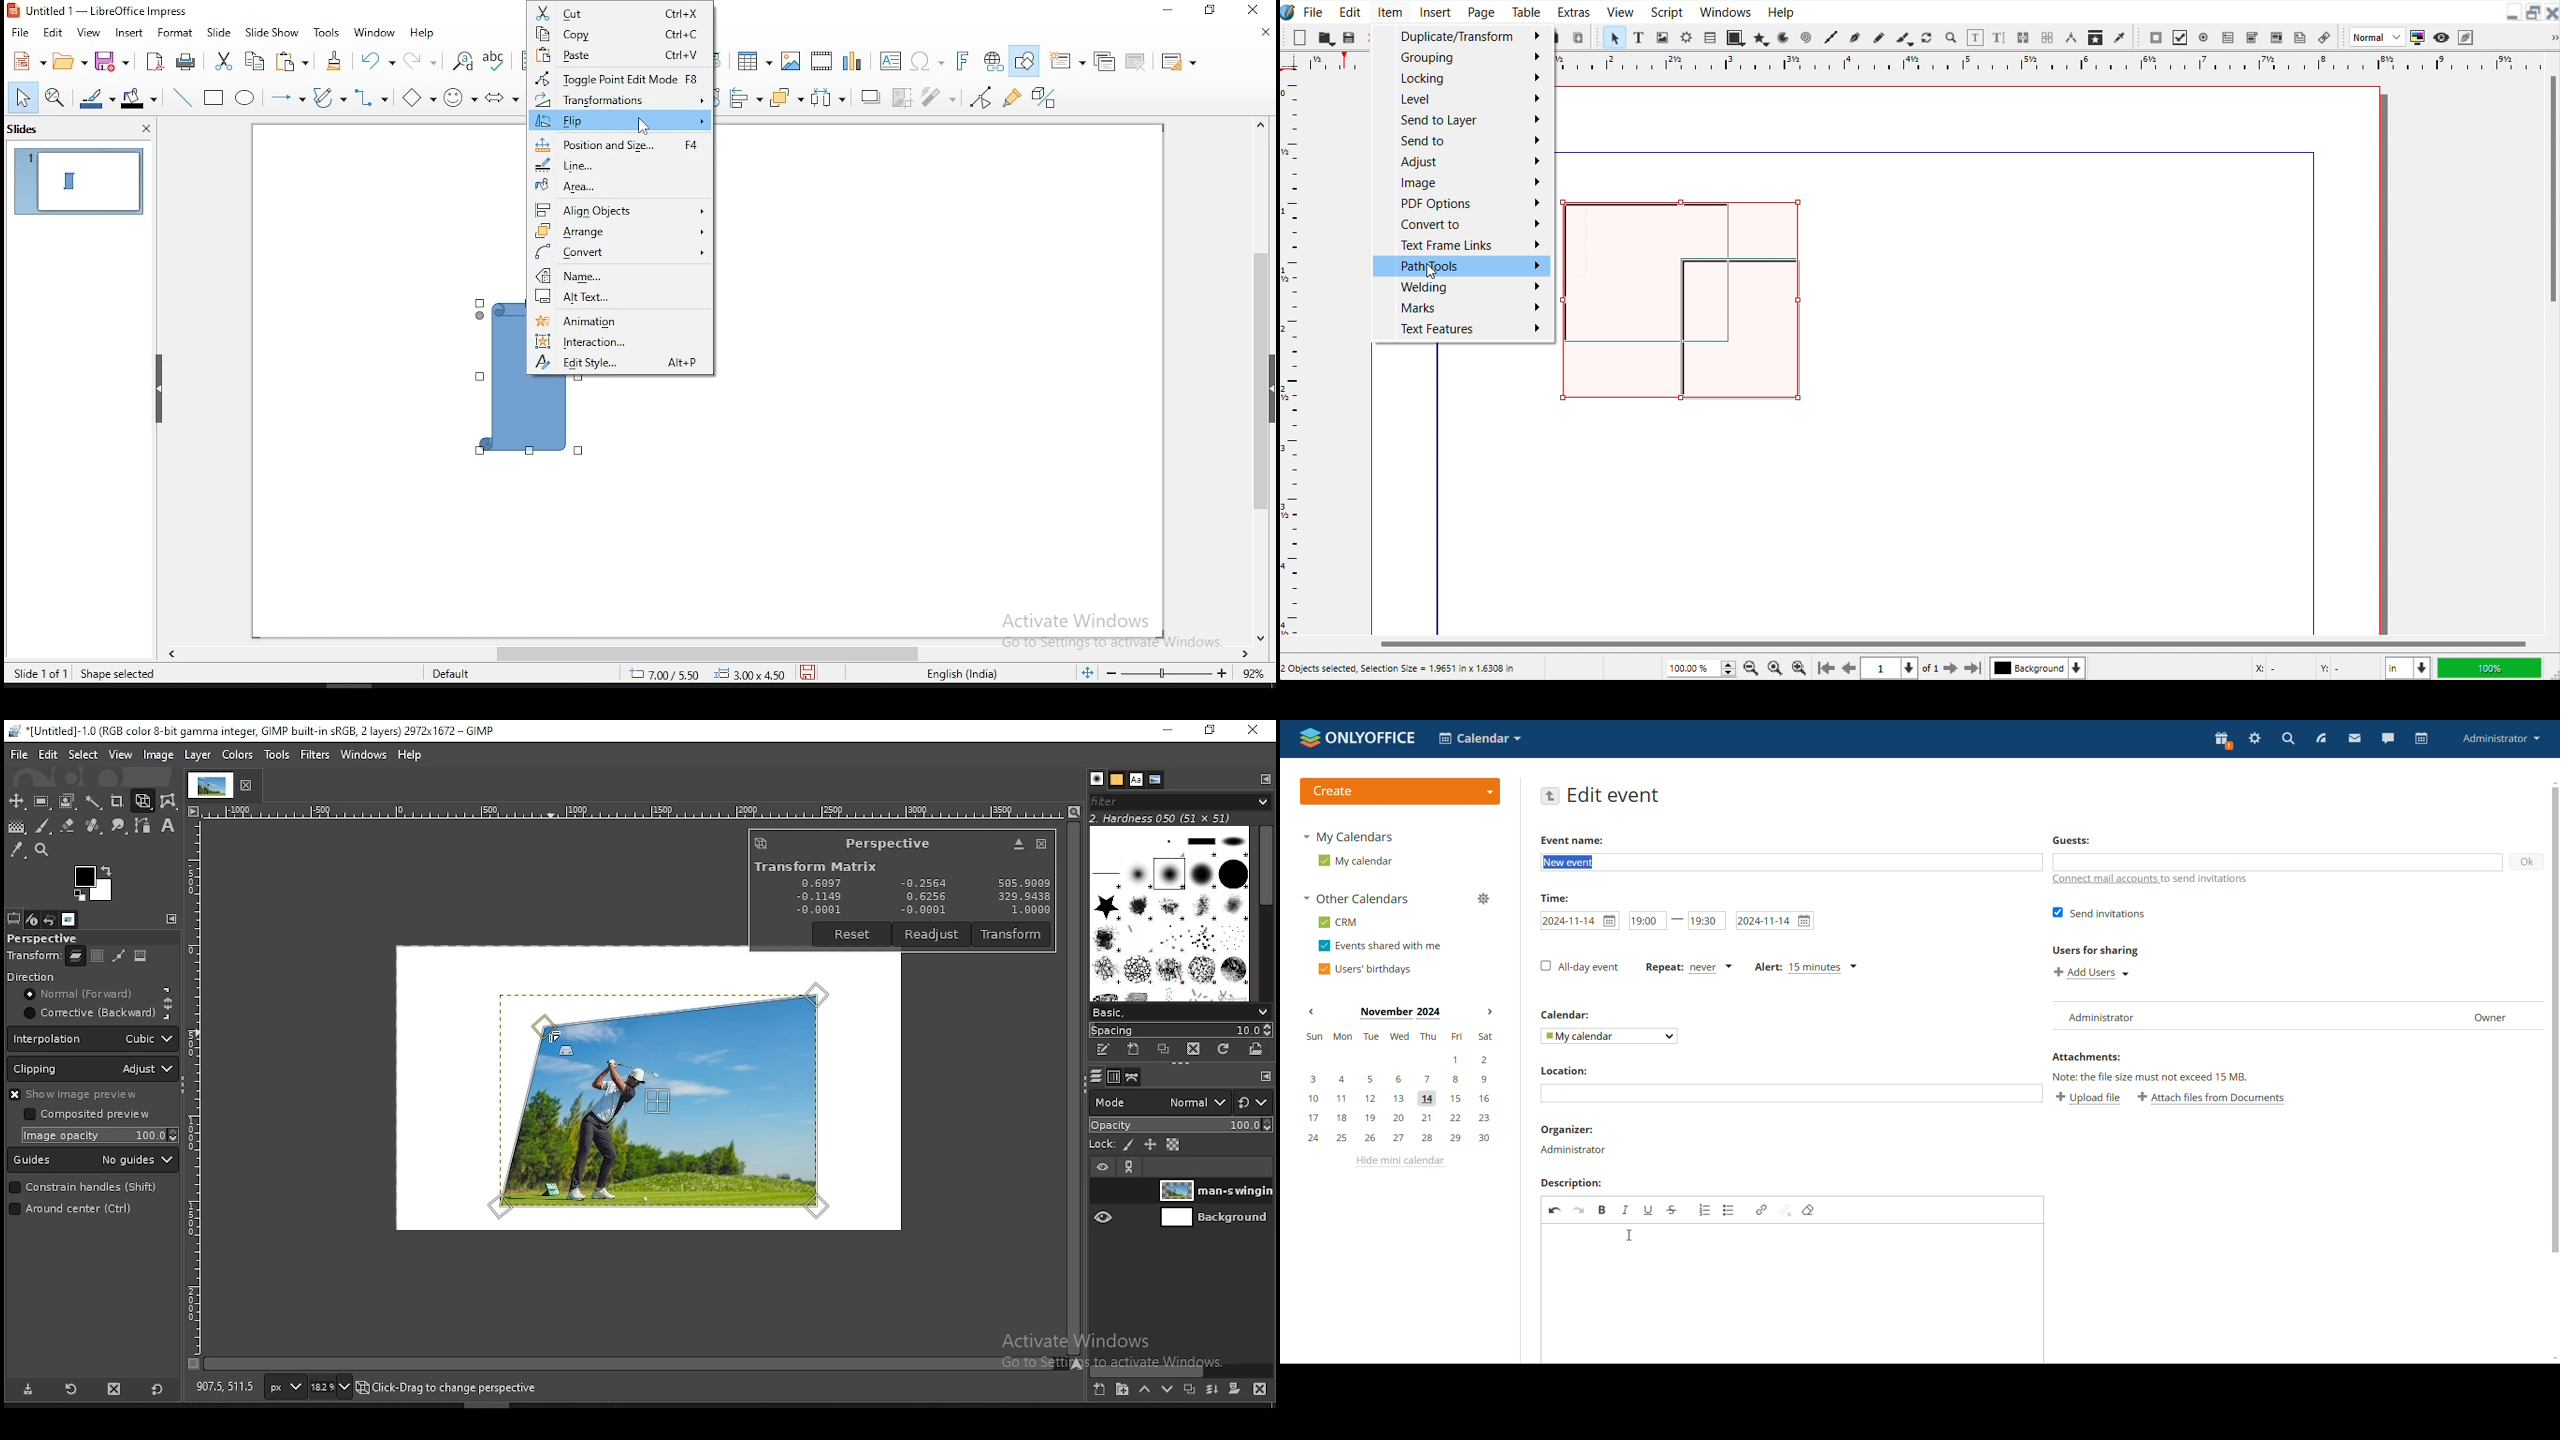 The image size is (2576, 1456). What do you see at coordinates (1336, 922) in the screenshot?
I see `crm` at bounding box center [1336, 922].